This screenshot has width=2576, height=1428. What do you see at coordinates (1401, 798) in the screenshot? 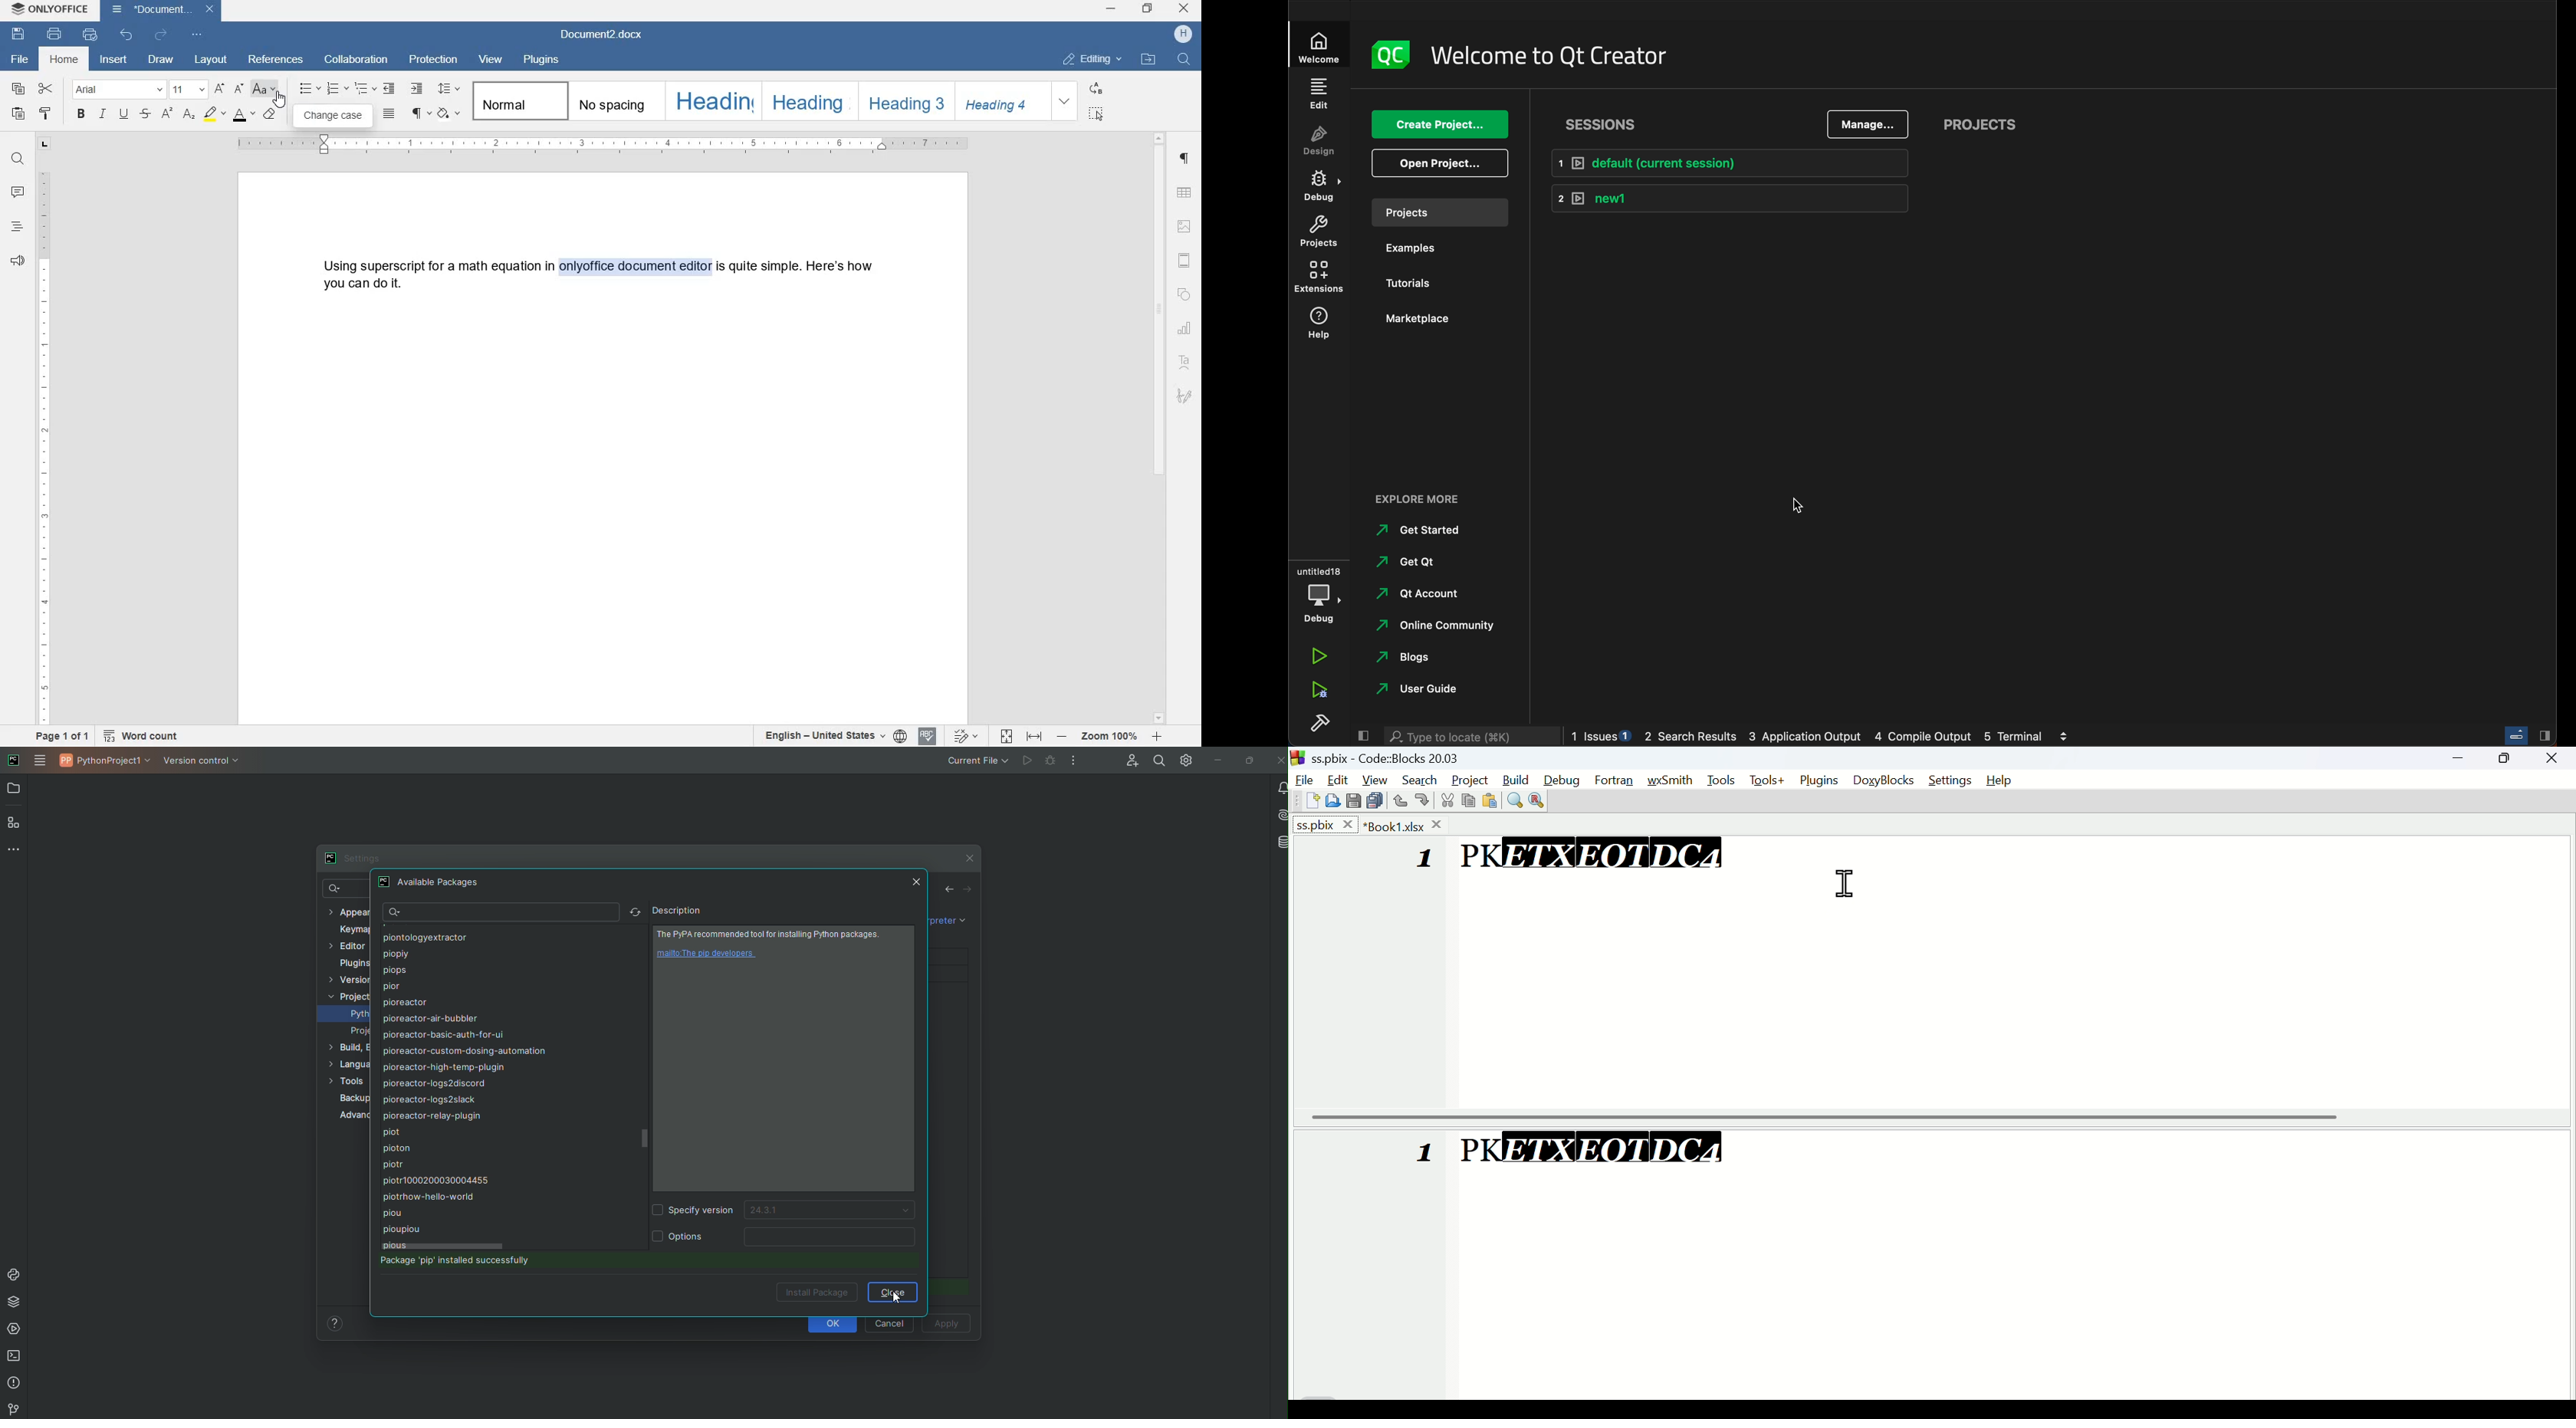
I see `Undo` at bounding box center [1401, 798].